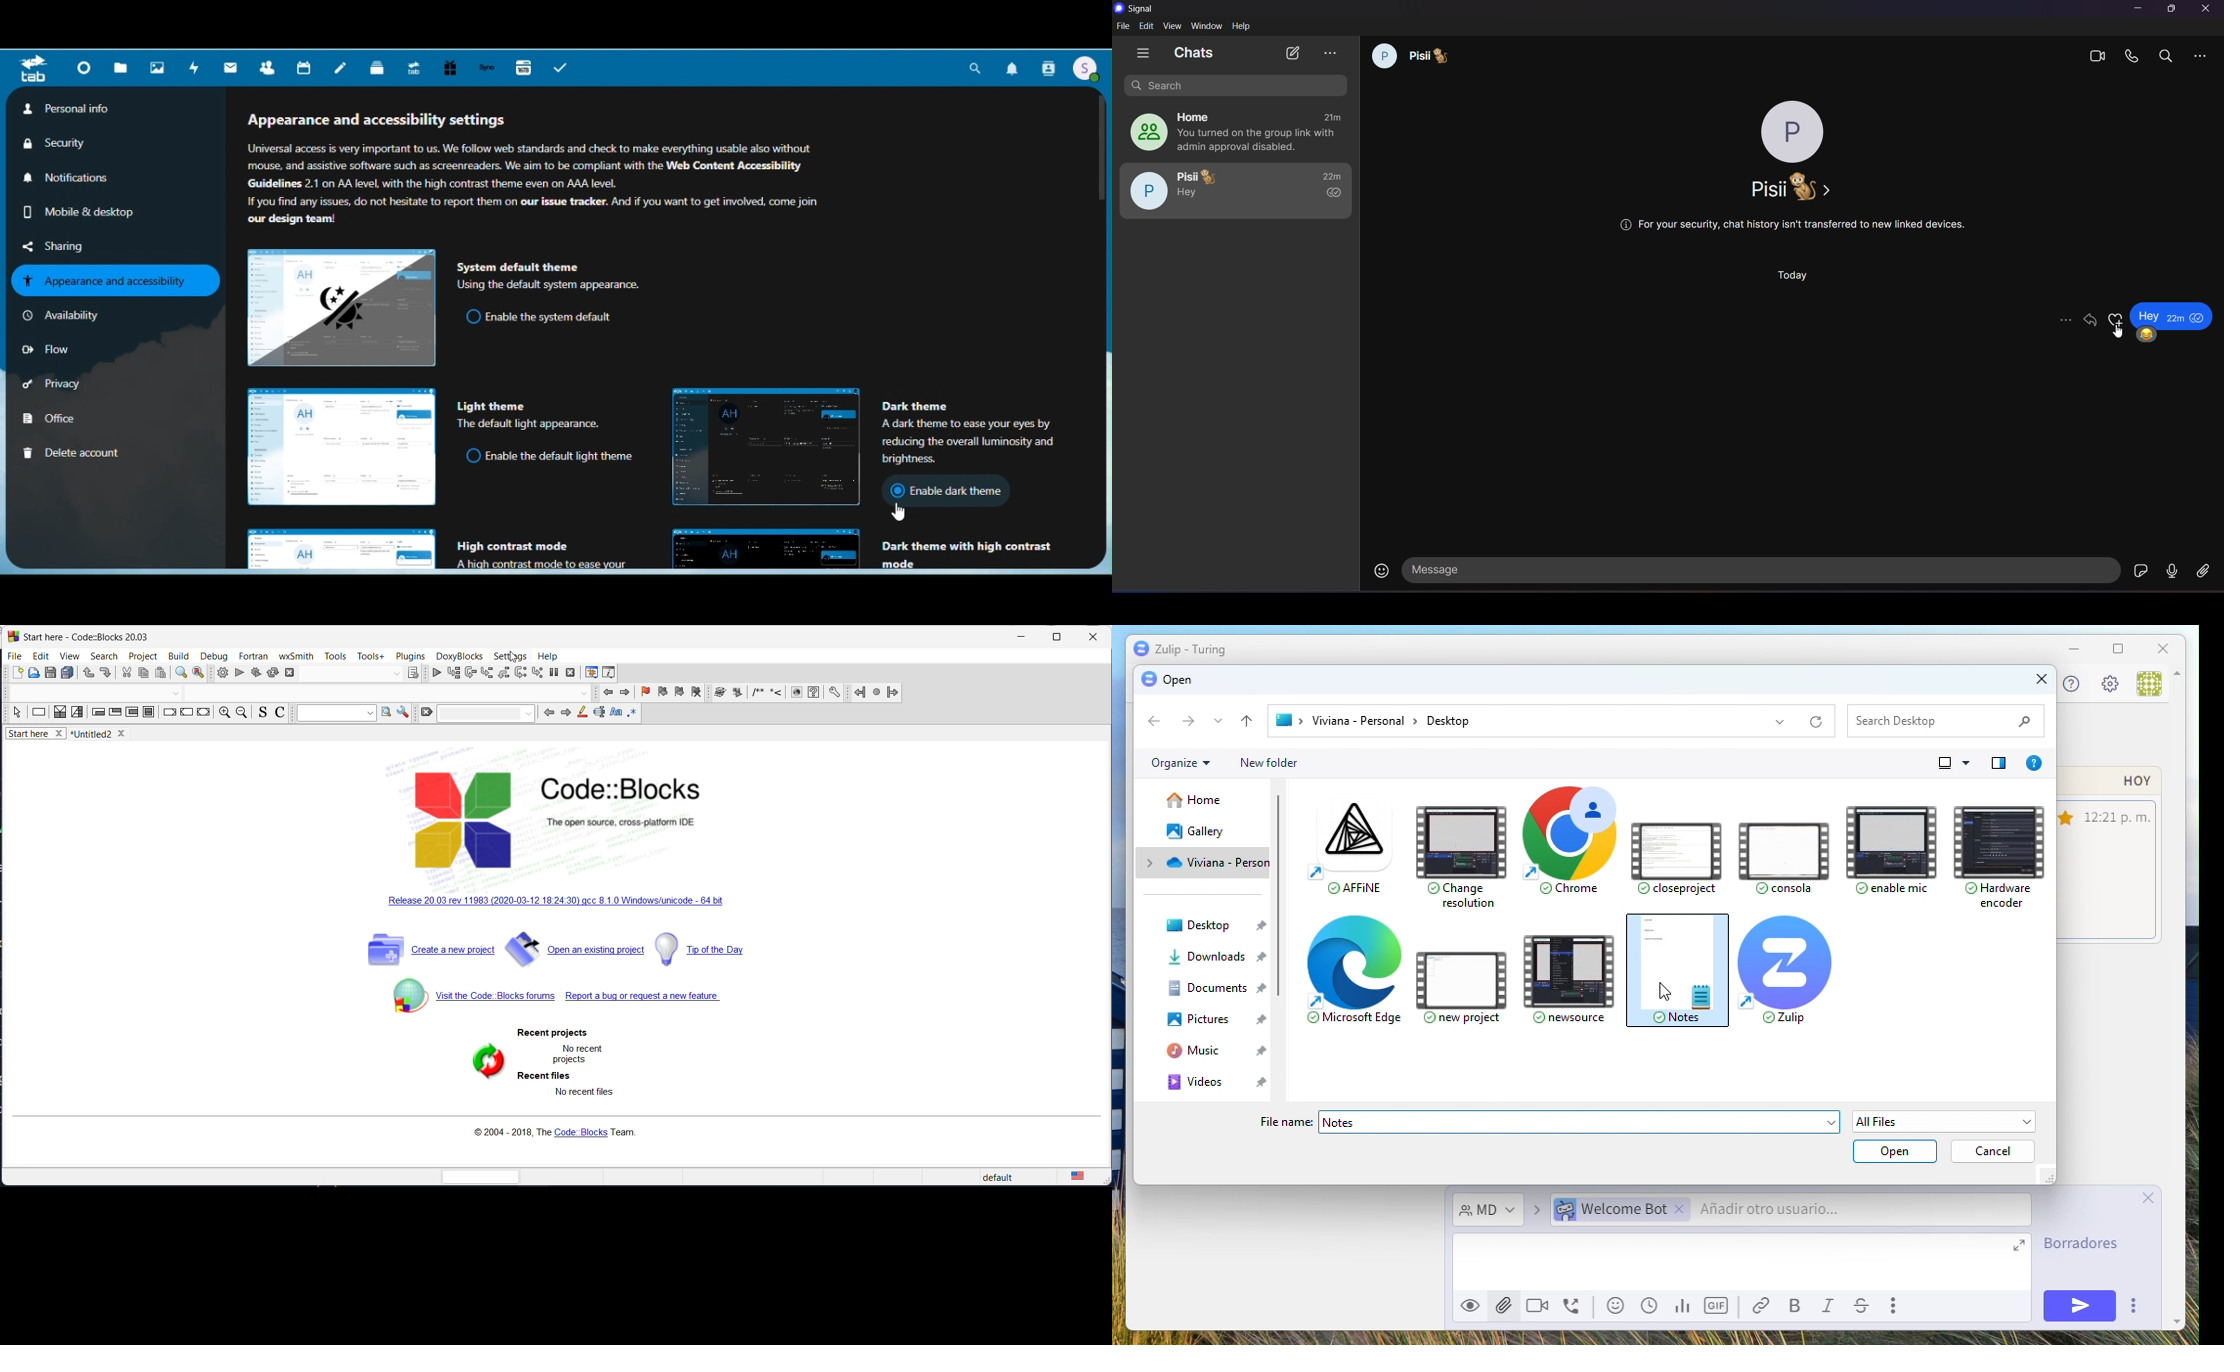 This screenshot has width=2240, height=1372. Describe the element at coordinates (555, 1033) in the screenshot. I see `recent projects` at that location.